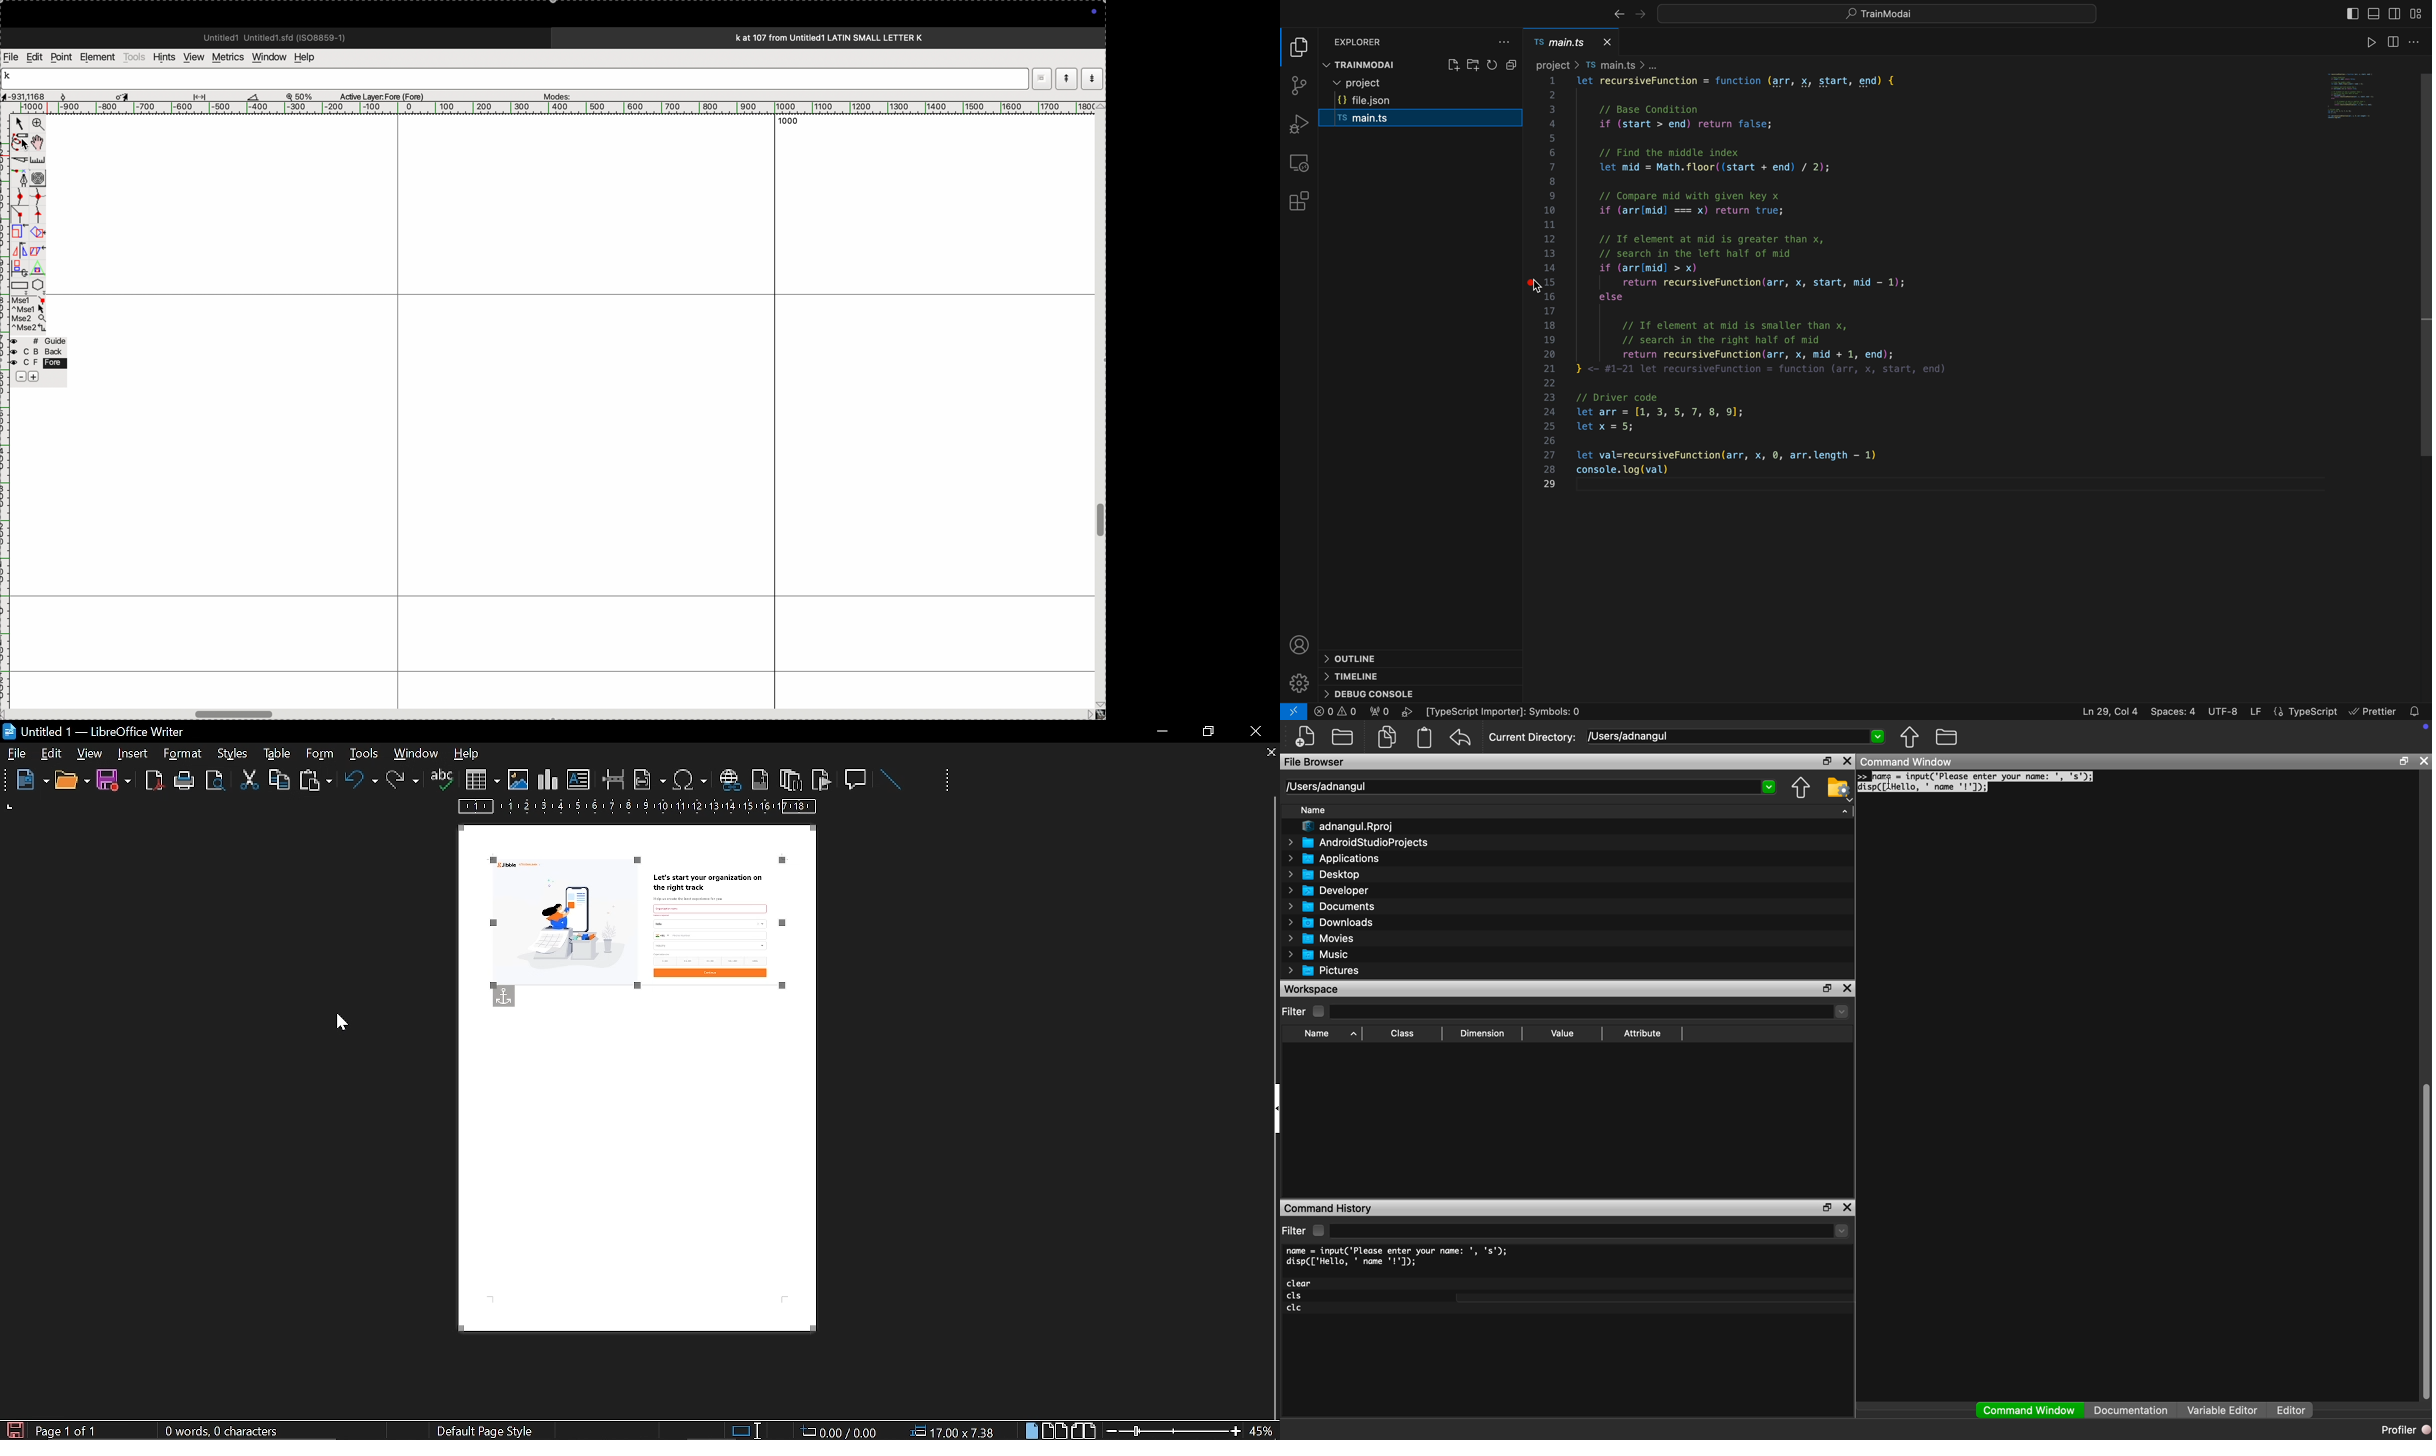 Image resolution: width=2436 pixels, height=1456 pixels. I want to click on paint, so click(39, 232).